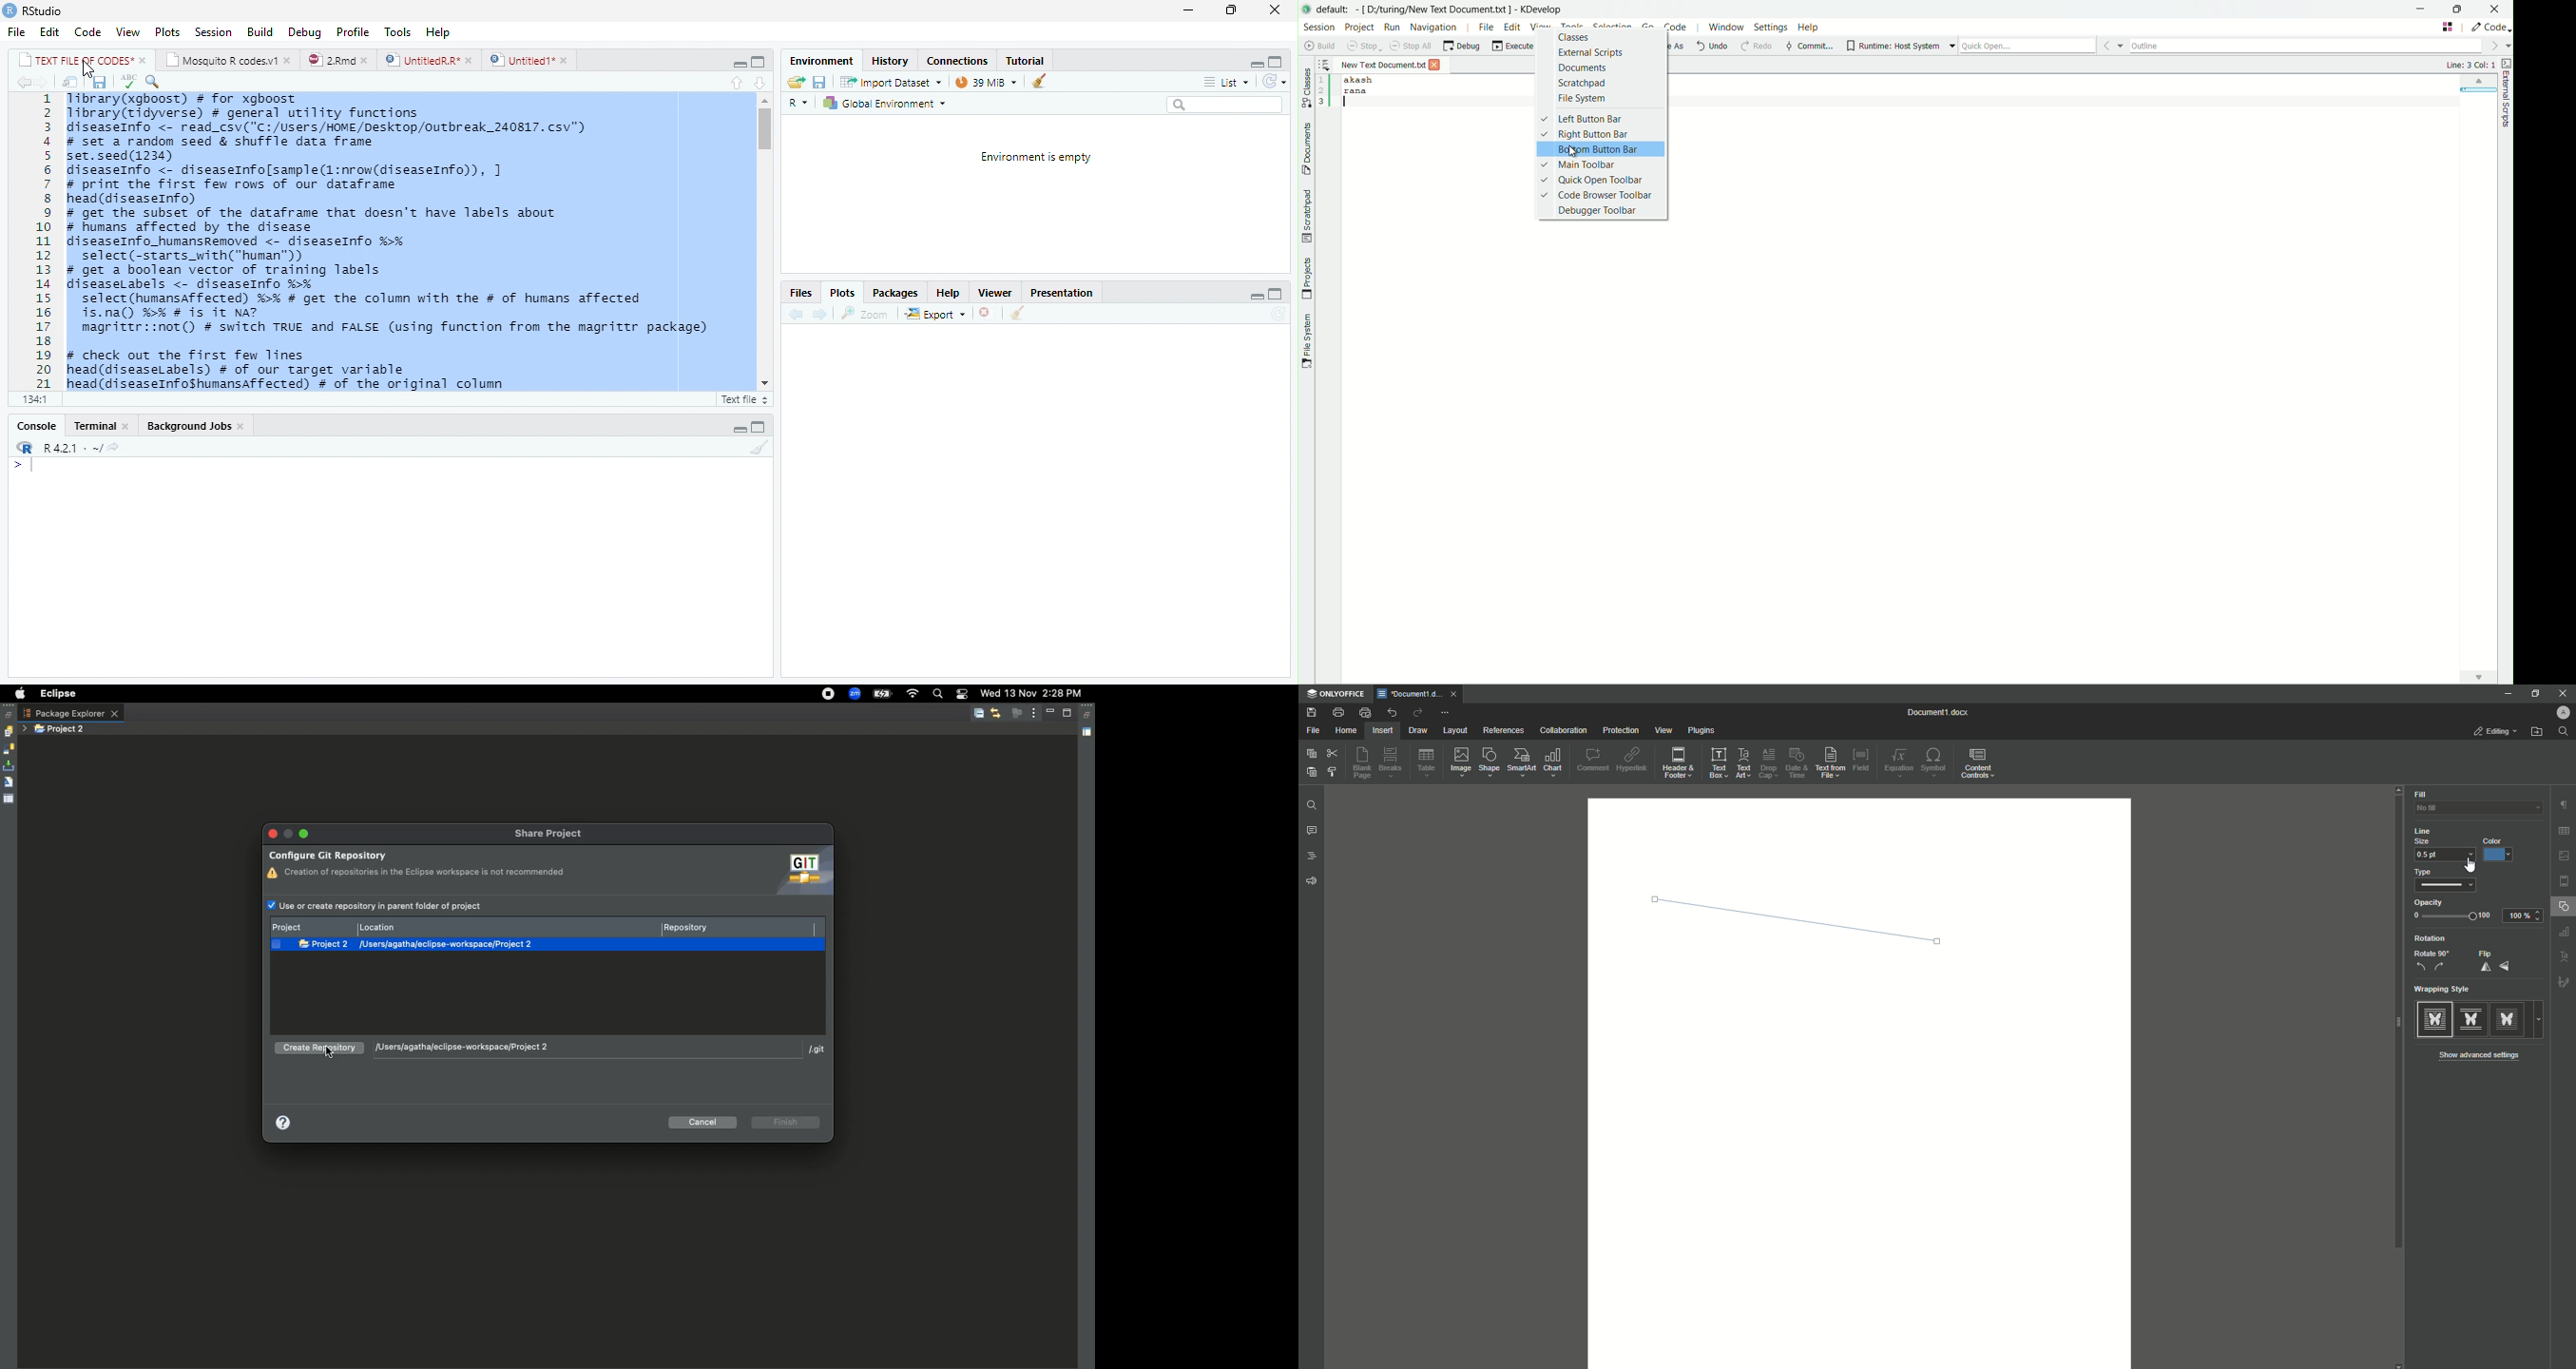  I want to click on Export, so click(935, 314).